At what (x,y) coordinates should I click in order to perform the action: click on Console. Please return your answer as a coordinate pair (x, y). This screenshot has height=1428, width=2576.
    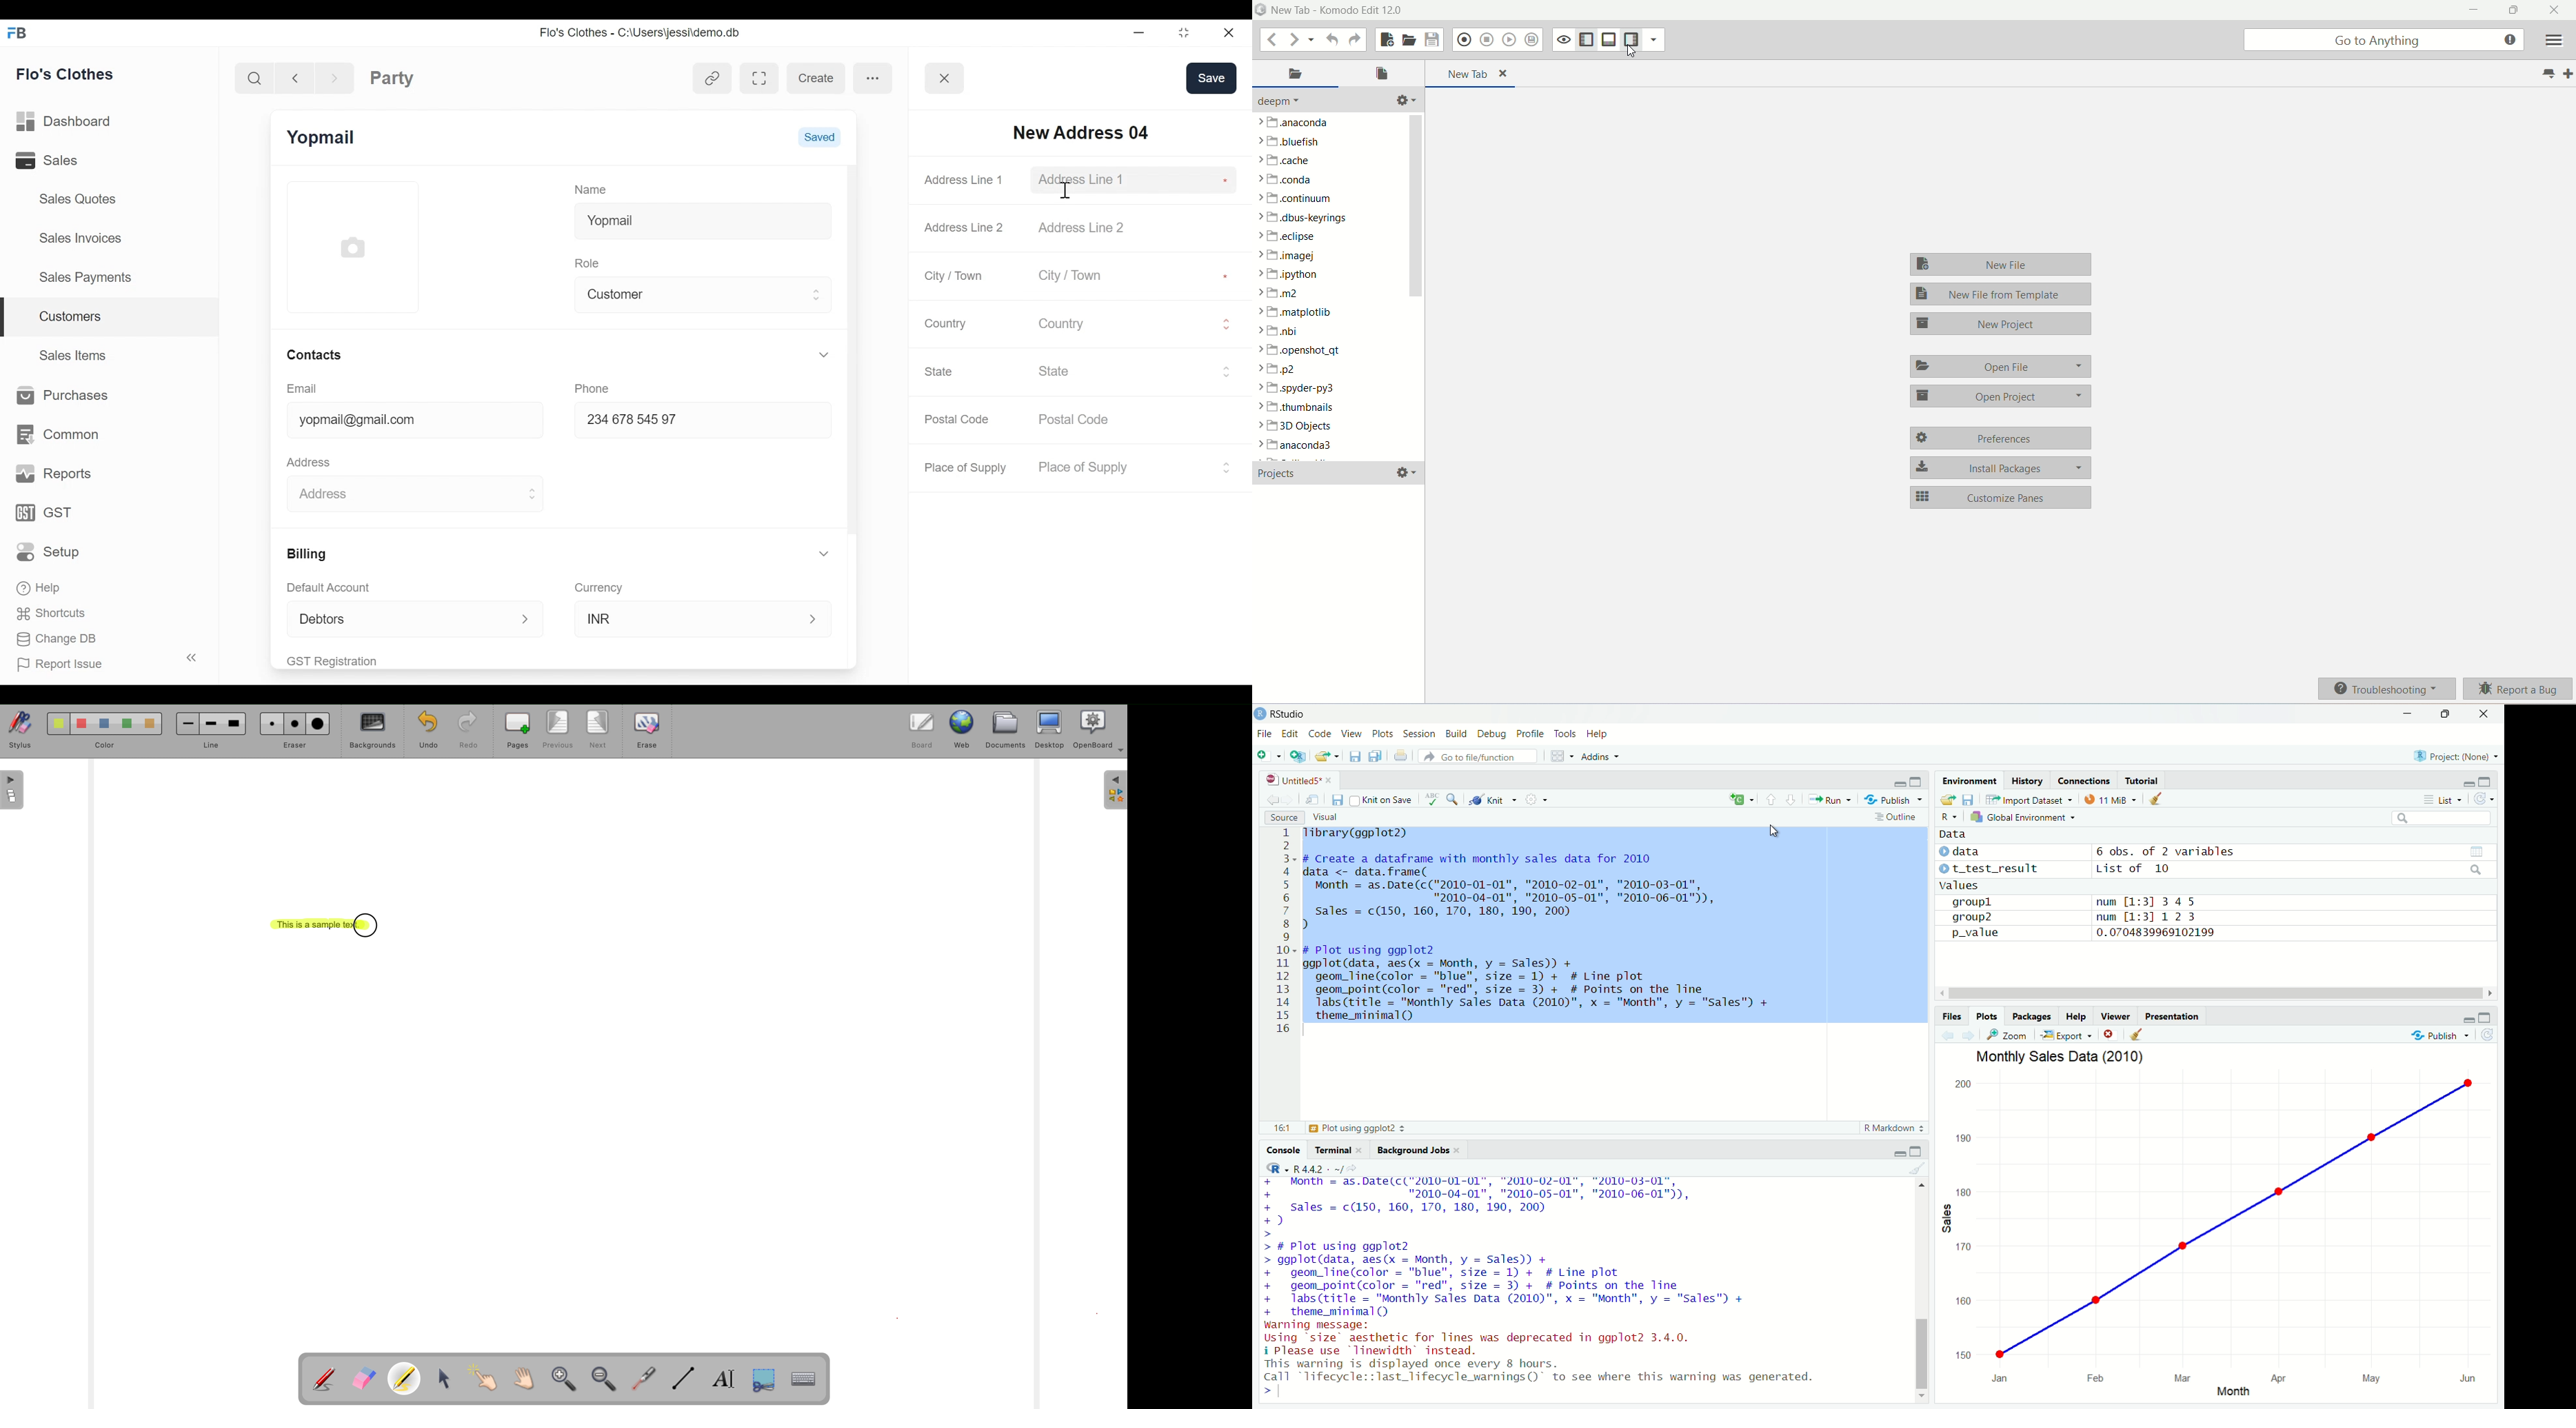
    Looking at the image, I should click on (1282, 1148).